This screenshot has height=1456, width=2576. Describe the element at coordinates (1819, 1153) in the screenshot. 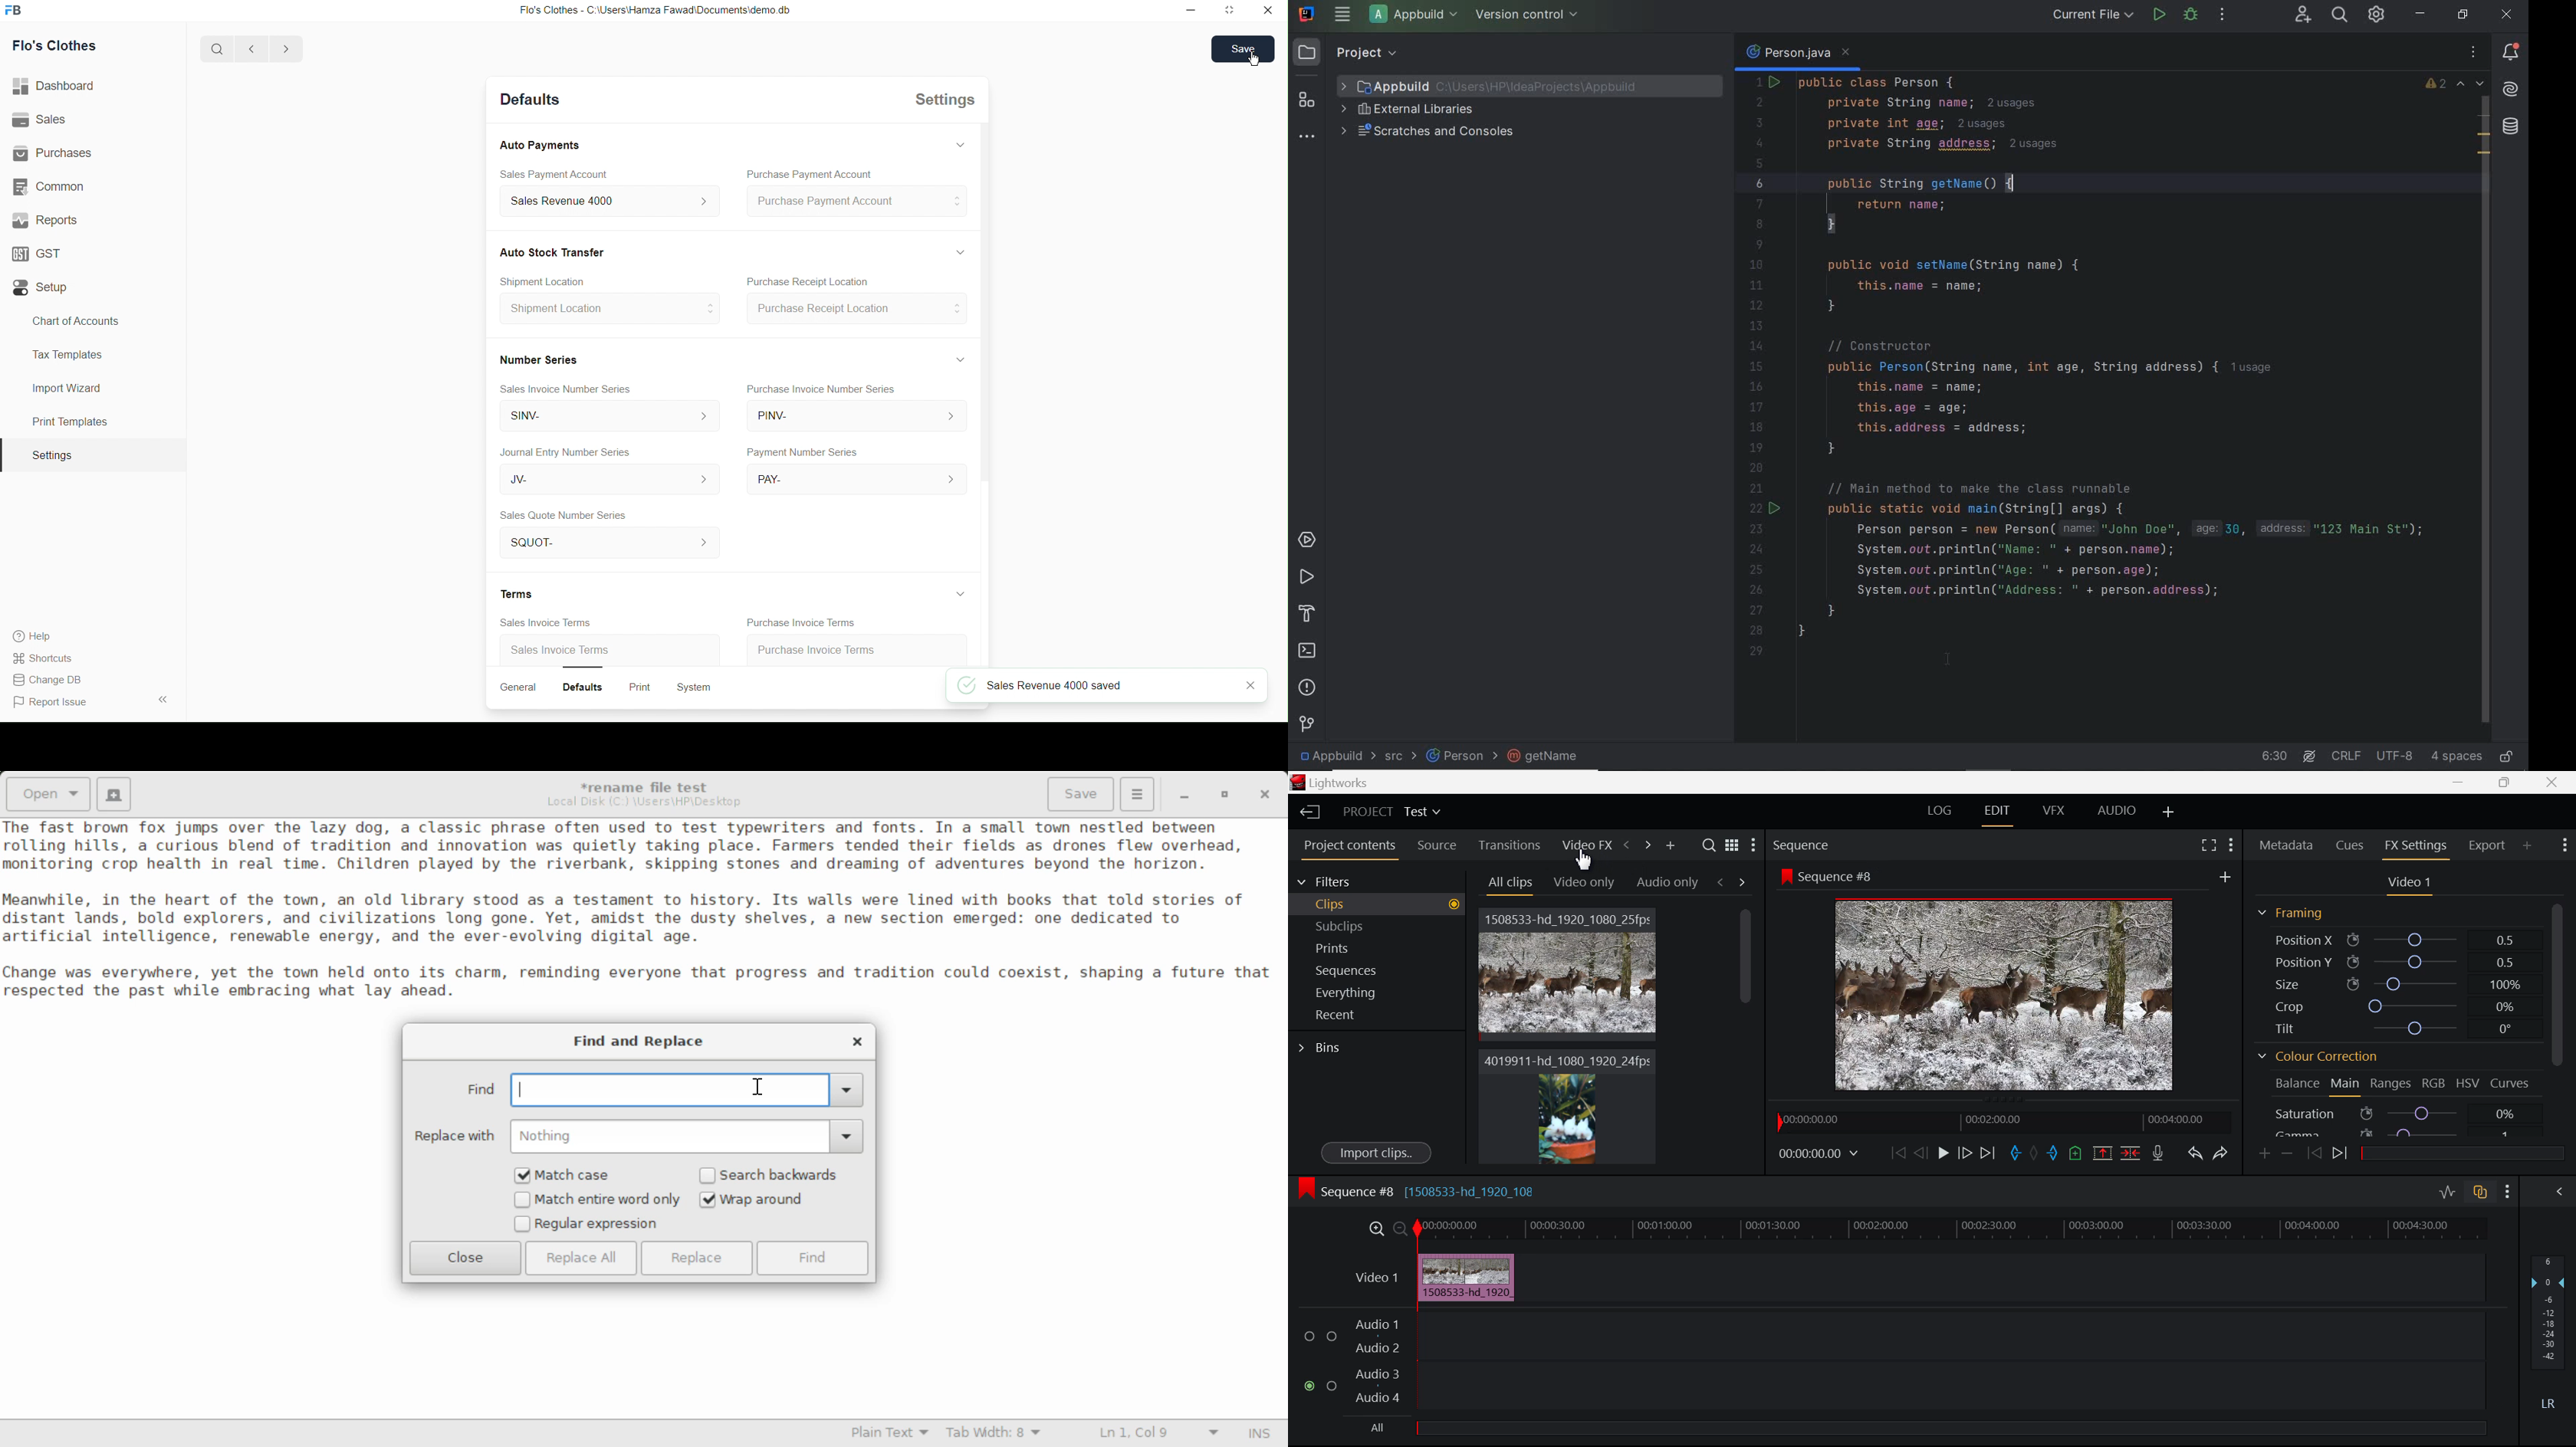

I see `Frame Time` at that location.